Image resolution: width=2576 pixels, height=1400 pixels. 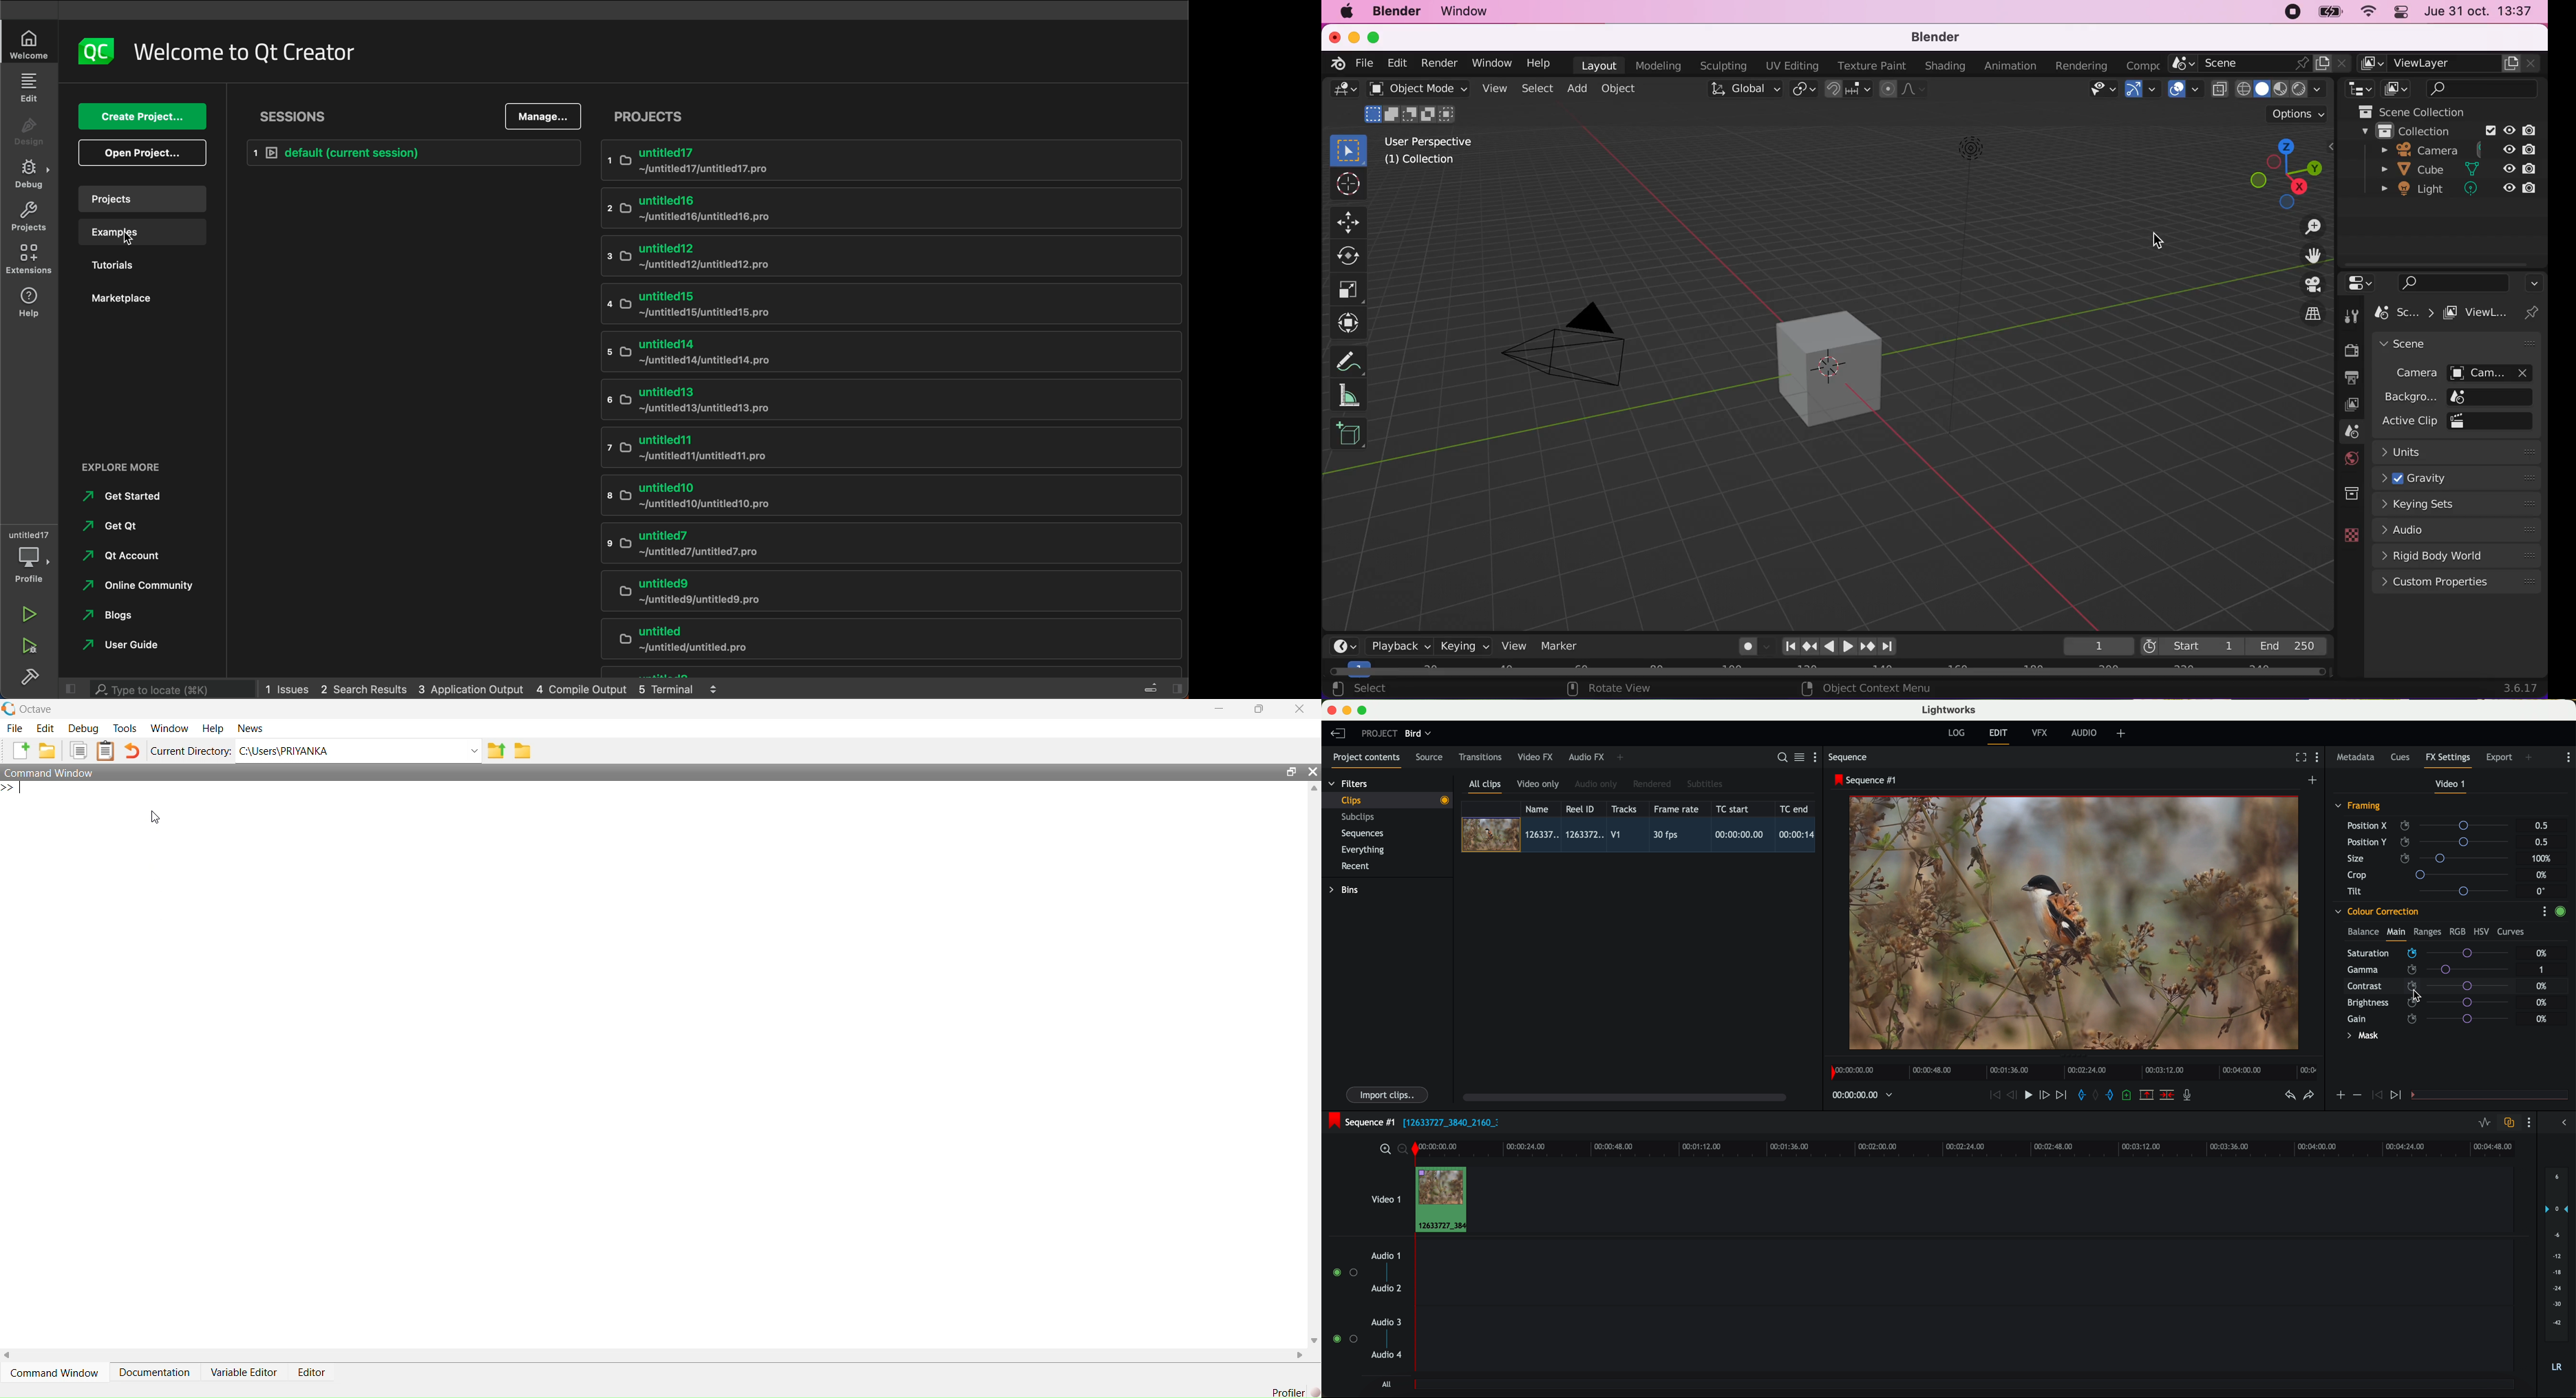 What do you see at coordinates (884, 640) in the screenshot?
I see `untitled` at bounding box center [884, 640].